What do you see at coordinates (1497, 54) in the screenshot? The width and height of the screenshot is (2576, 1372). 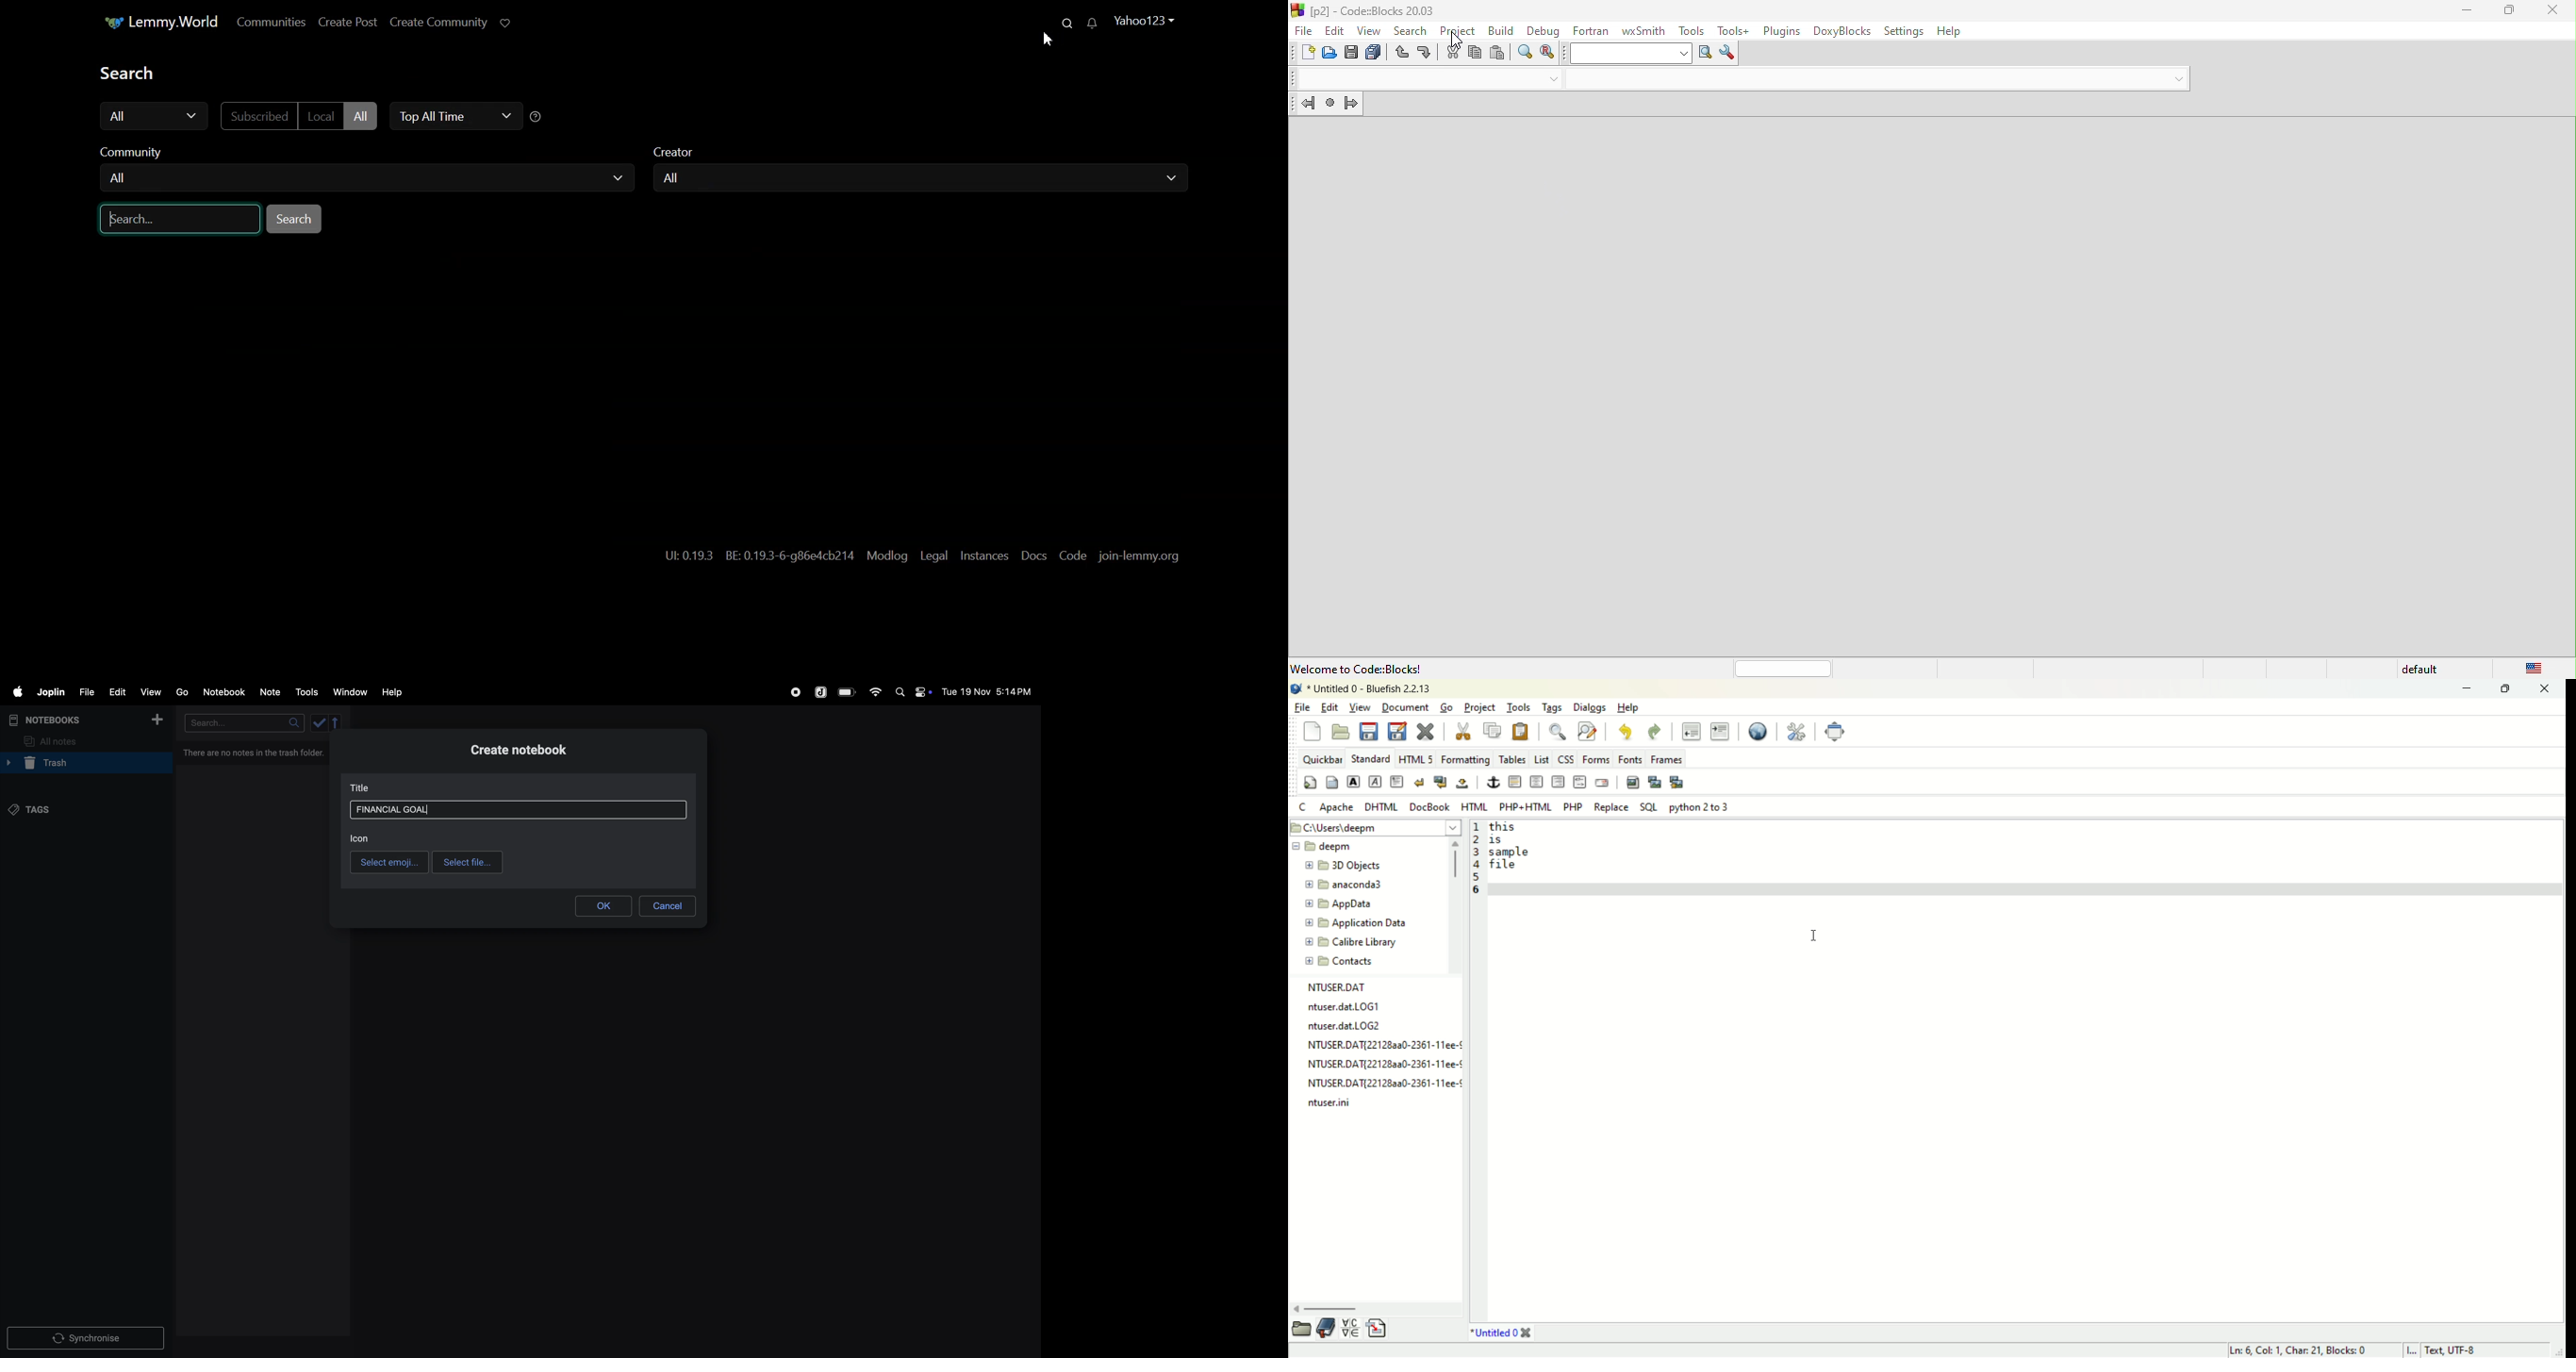 I see `paste` at bounding box center [1497, 54].